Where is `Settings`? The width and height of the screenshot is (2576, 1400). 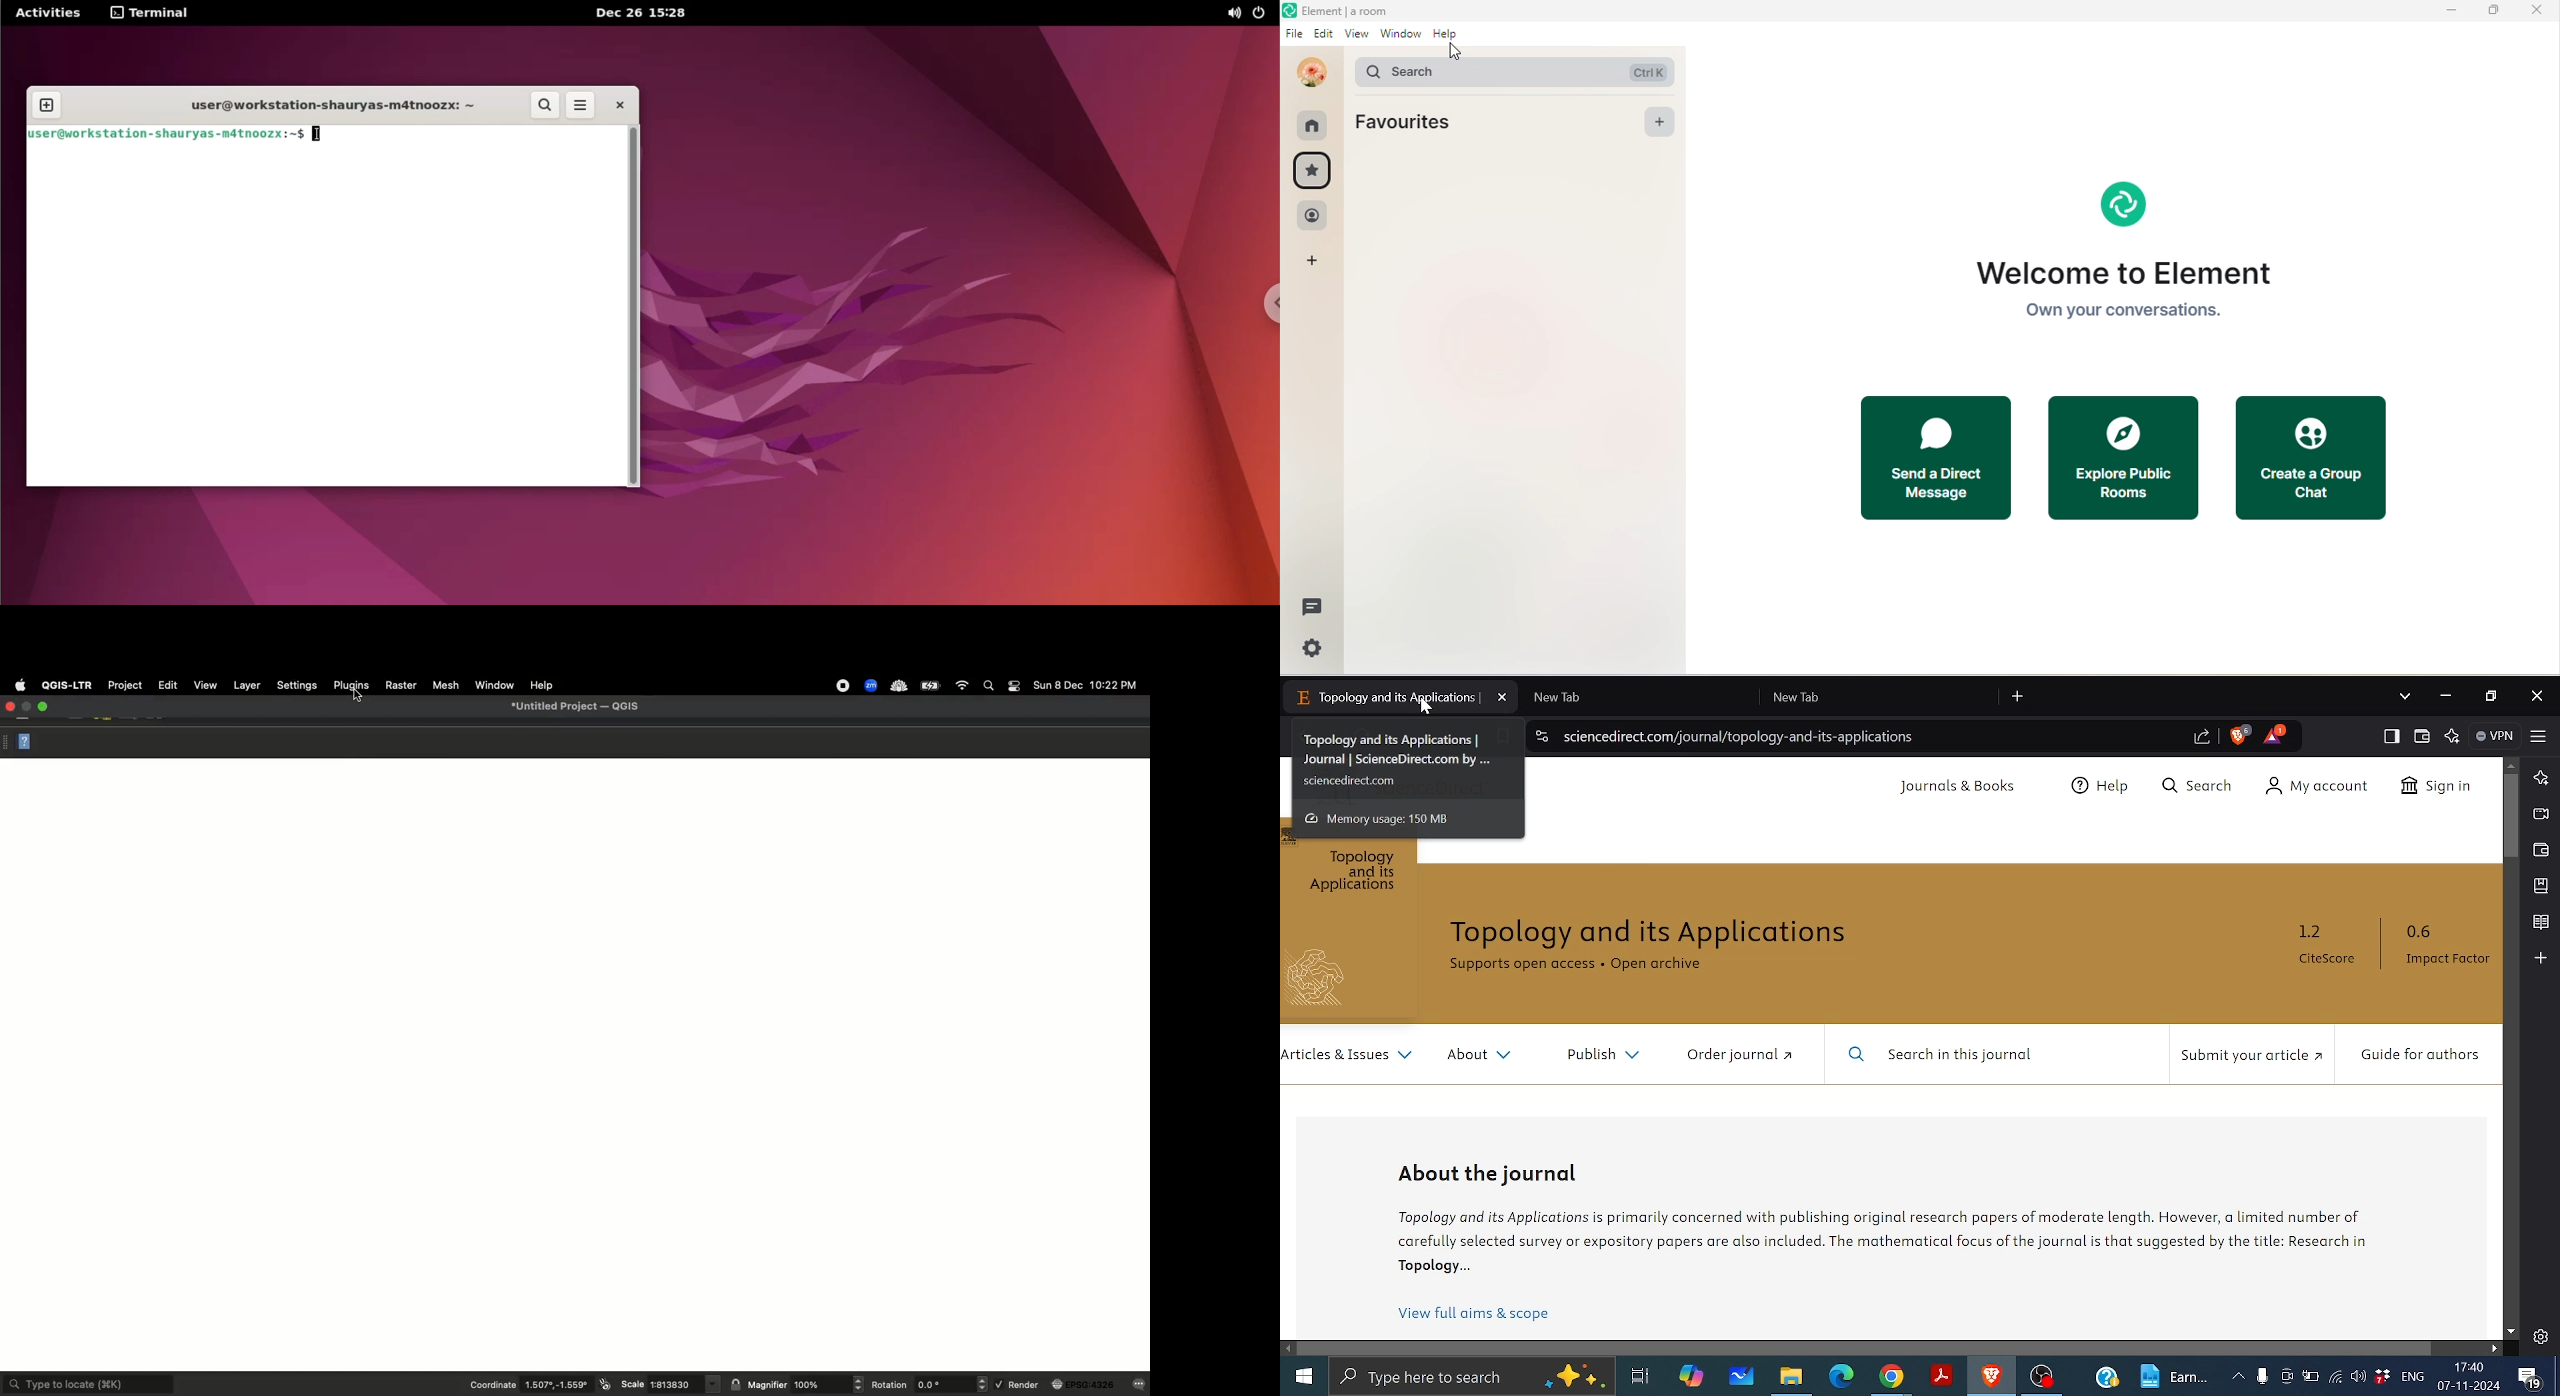
Settings is located at coordinates (295, 686).